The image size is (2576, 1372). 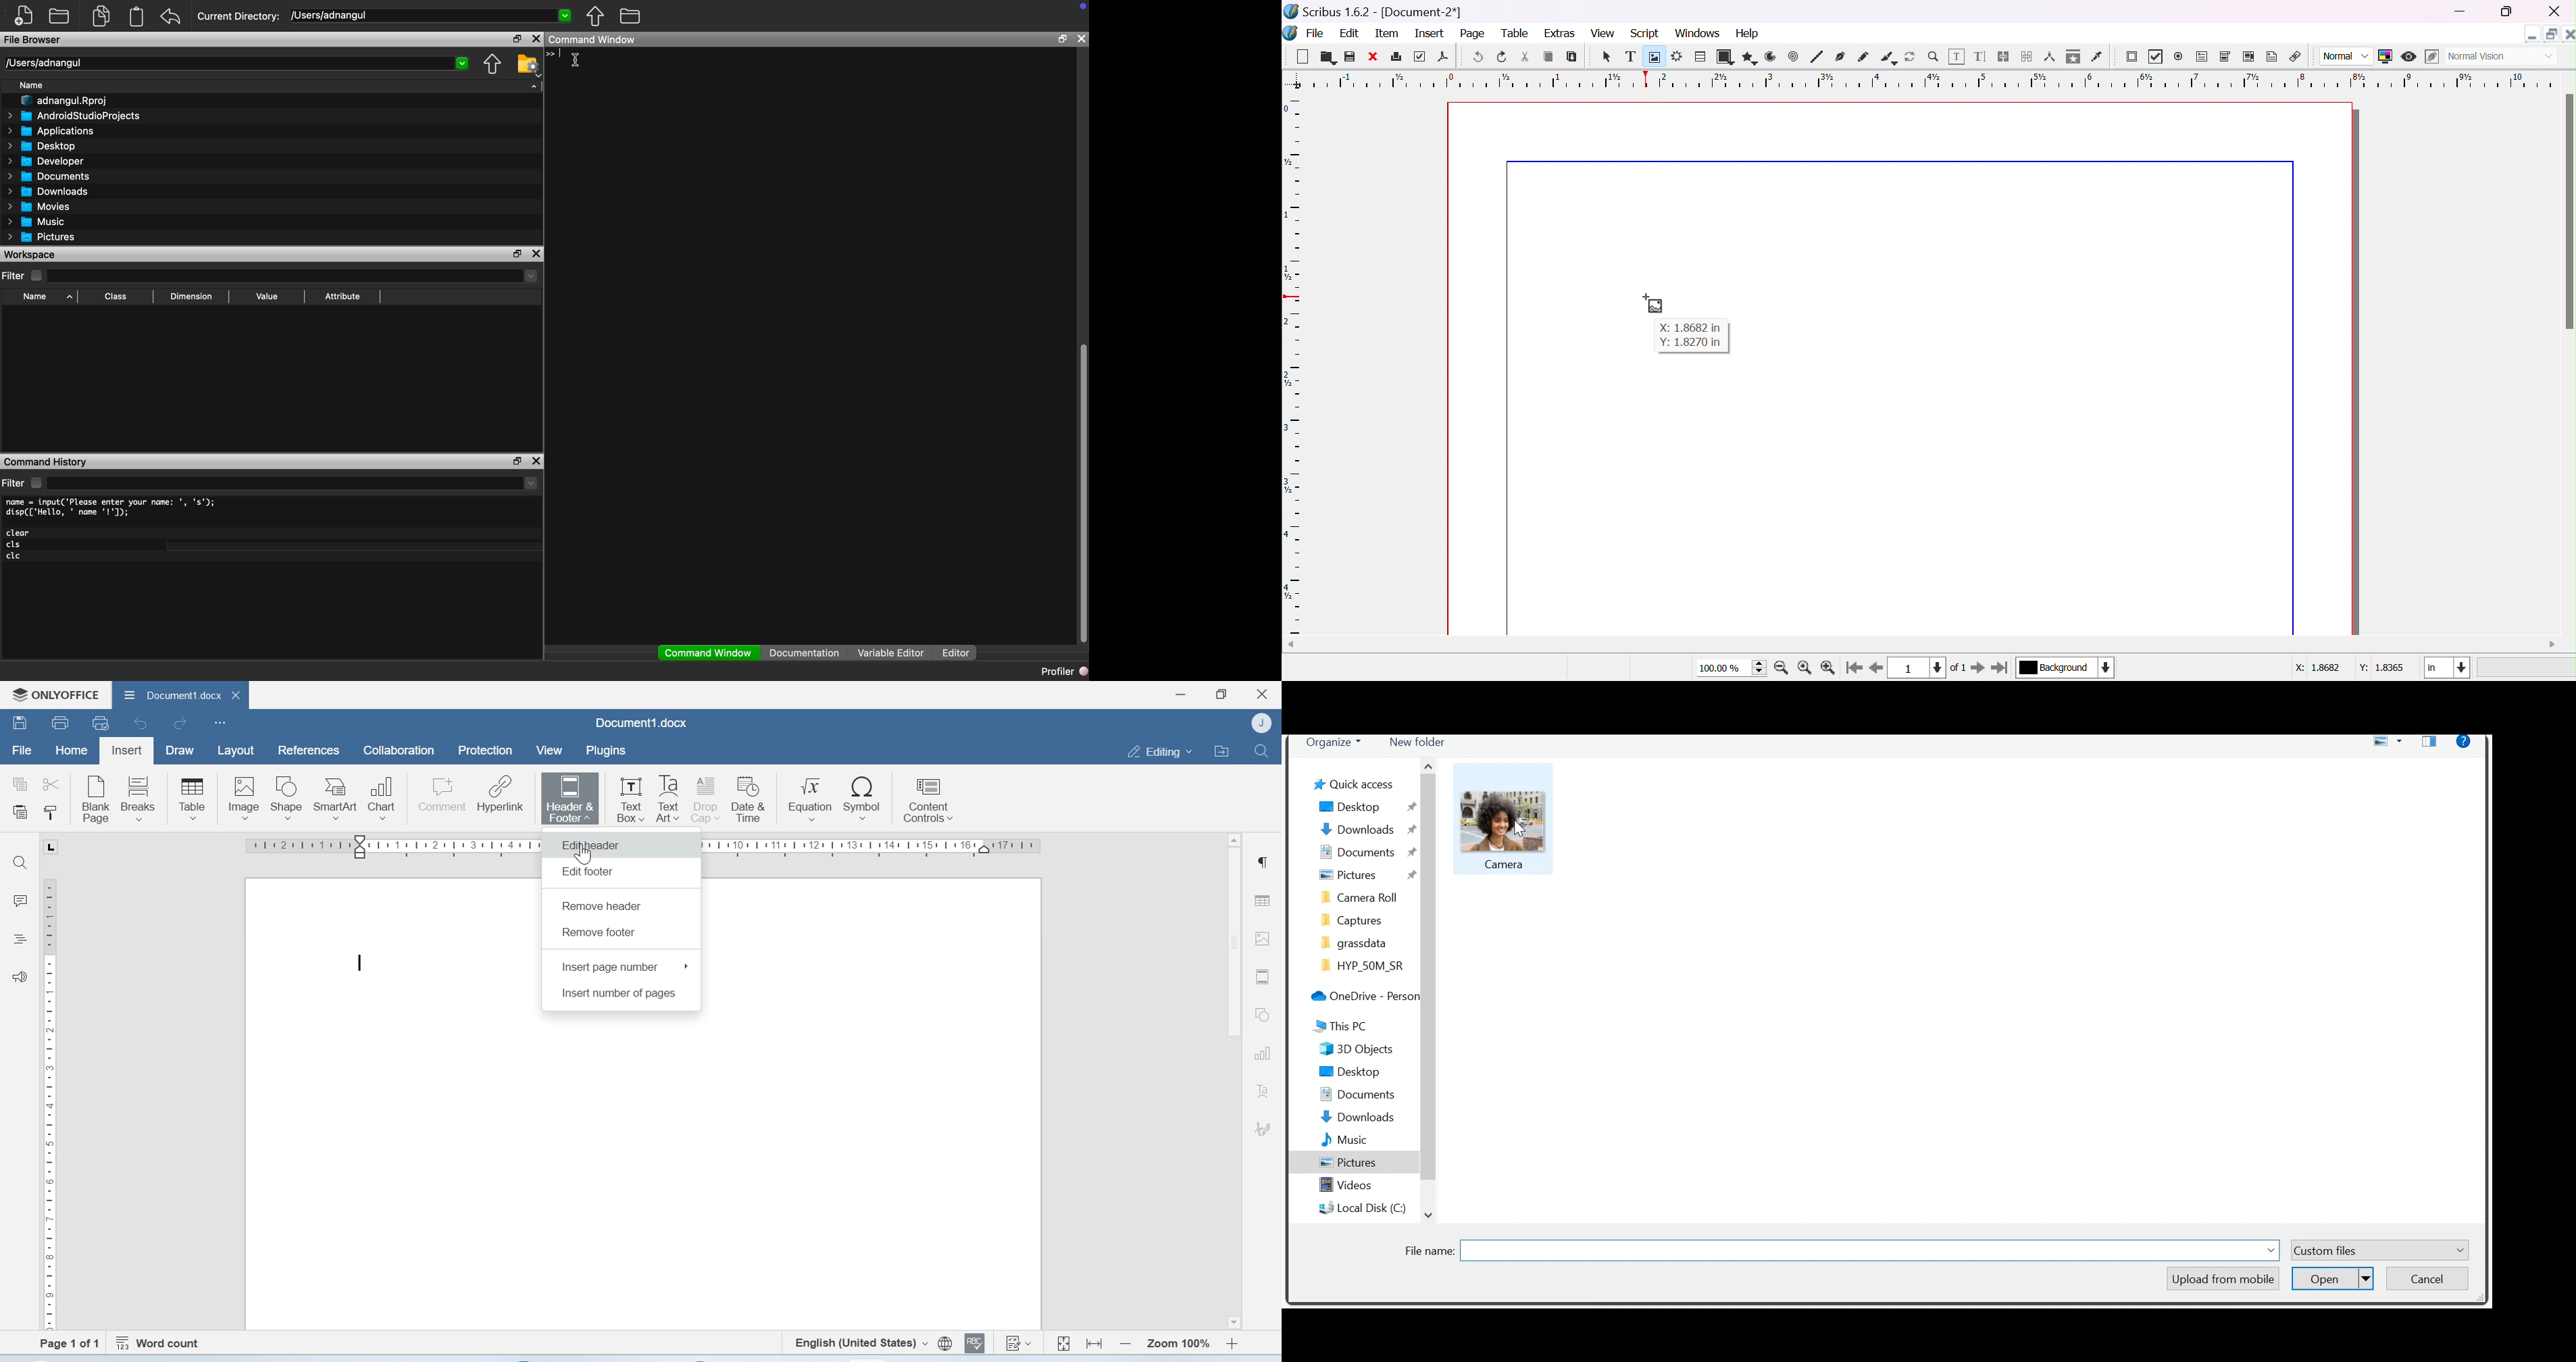 What do you see at coordinates (1782, 668) in the screenshot?
I see `zoom in` at bounding box center [1782, 668].